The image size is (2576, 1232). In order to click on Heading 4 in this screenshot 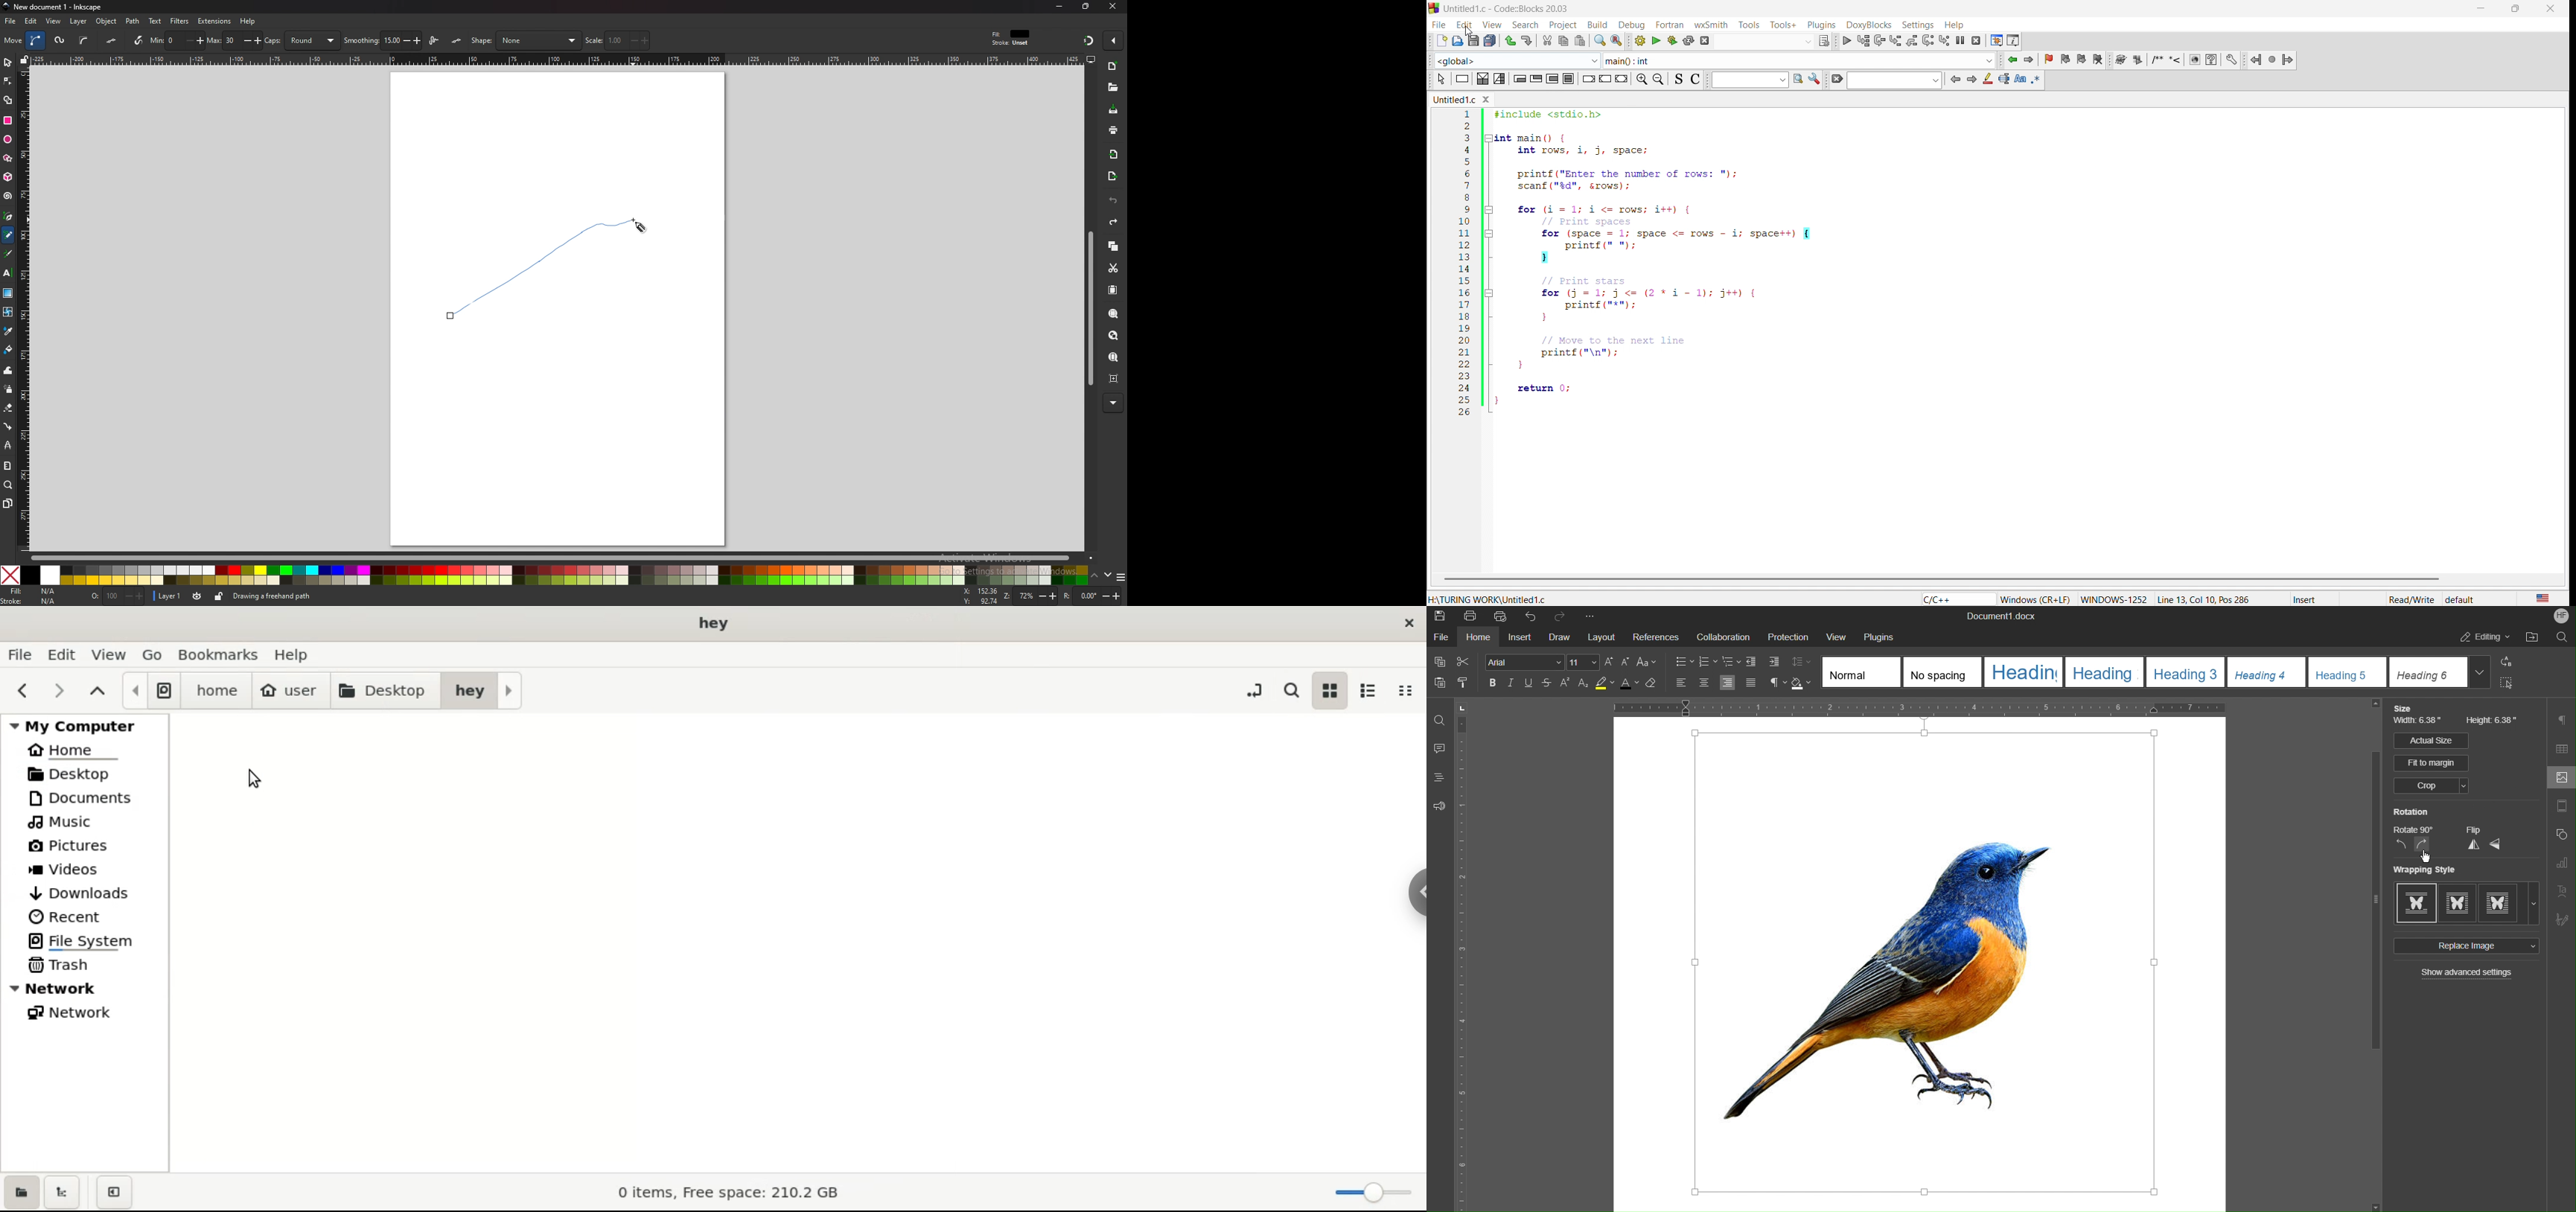, I will do `click(2267, 671)`.